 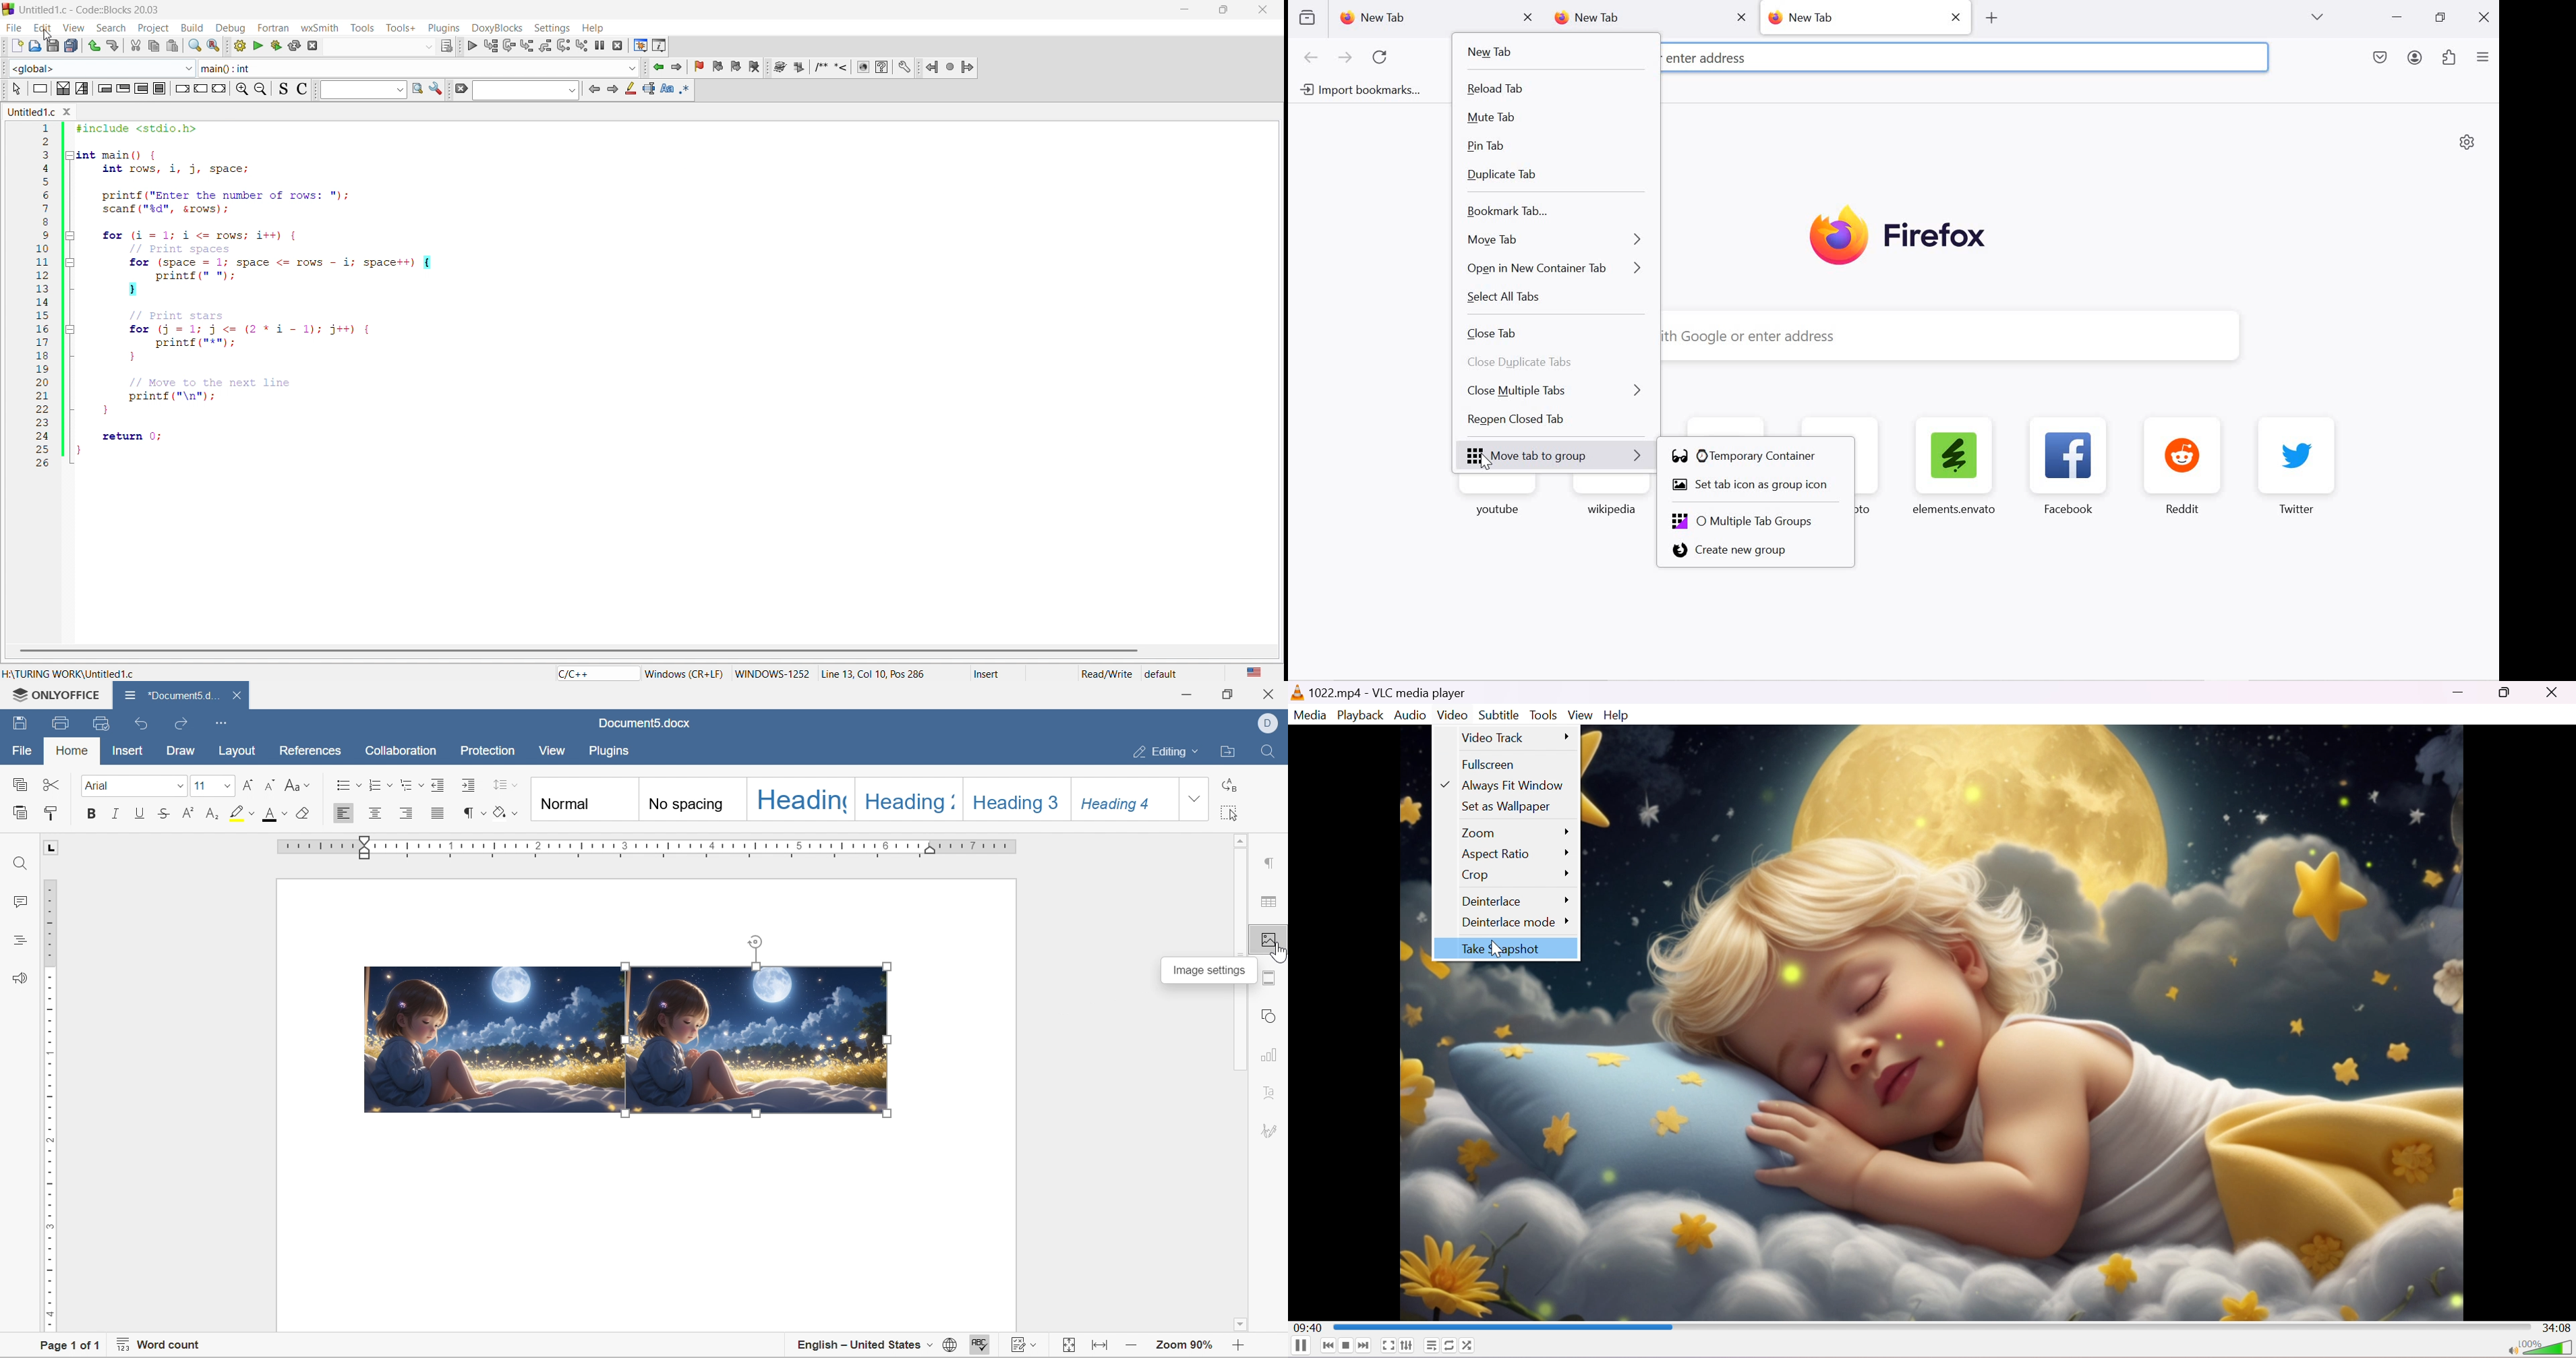 What do you see at coordinates (1407, 1348) in the screenshot?
I see `Show extended settings` at bounding box center [1407, 1348].